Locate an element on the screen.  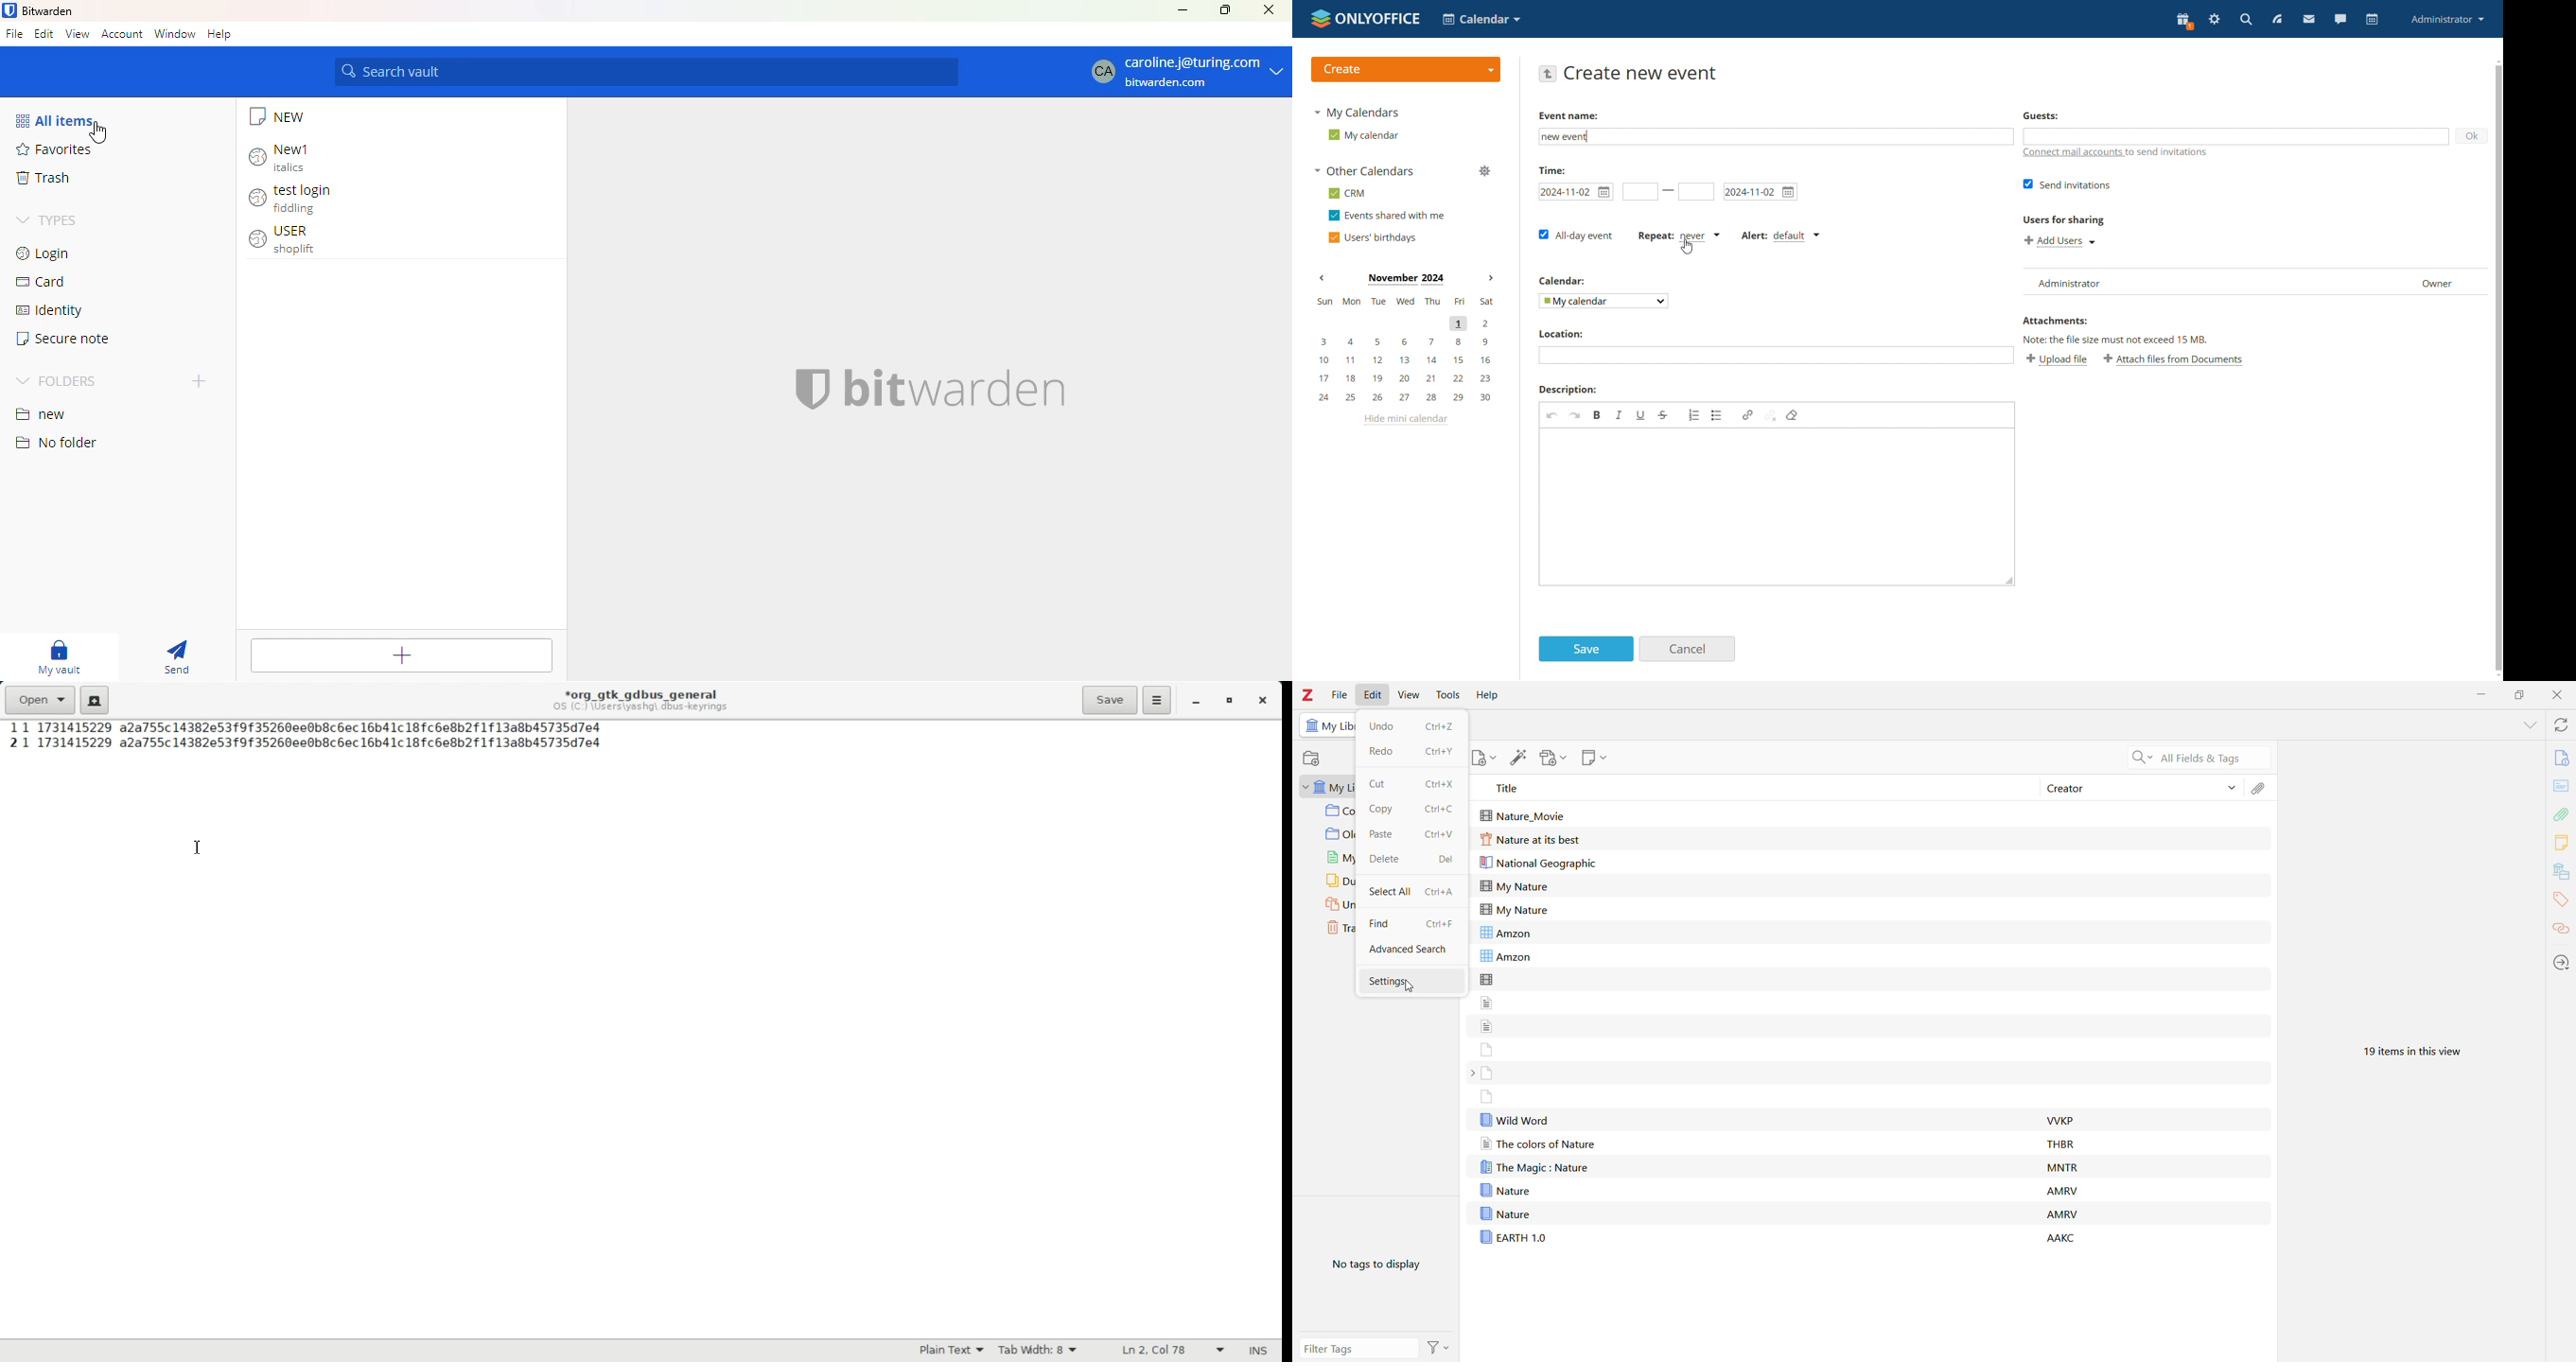
highlighted text is located at coordinates (312, 726).